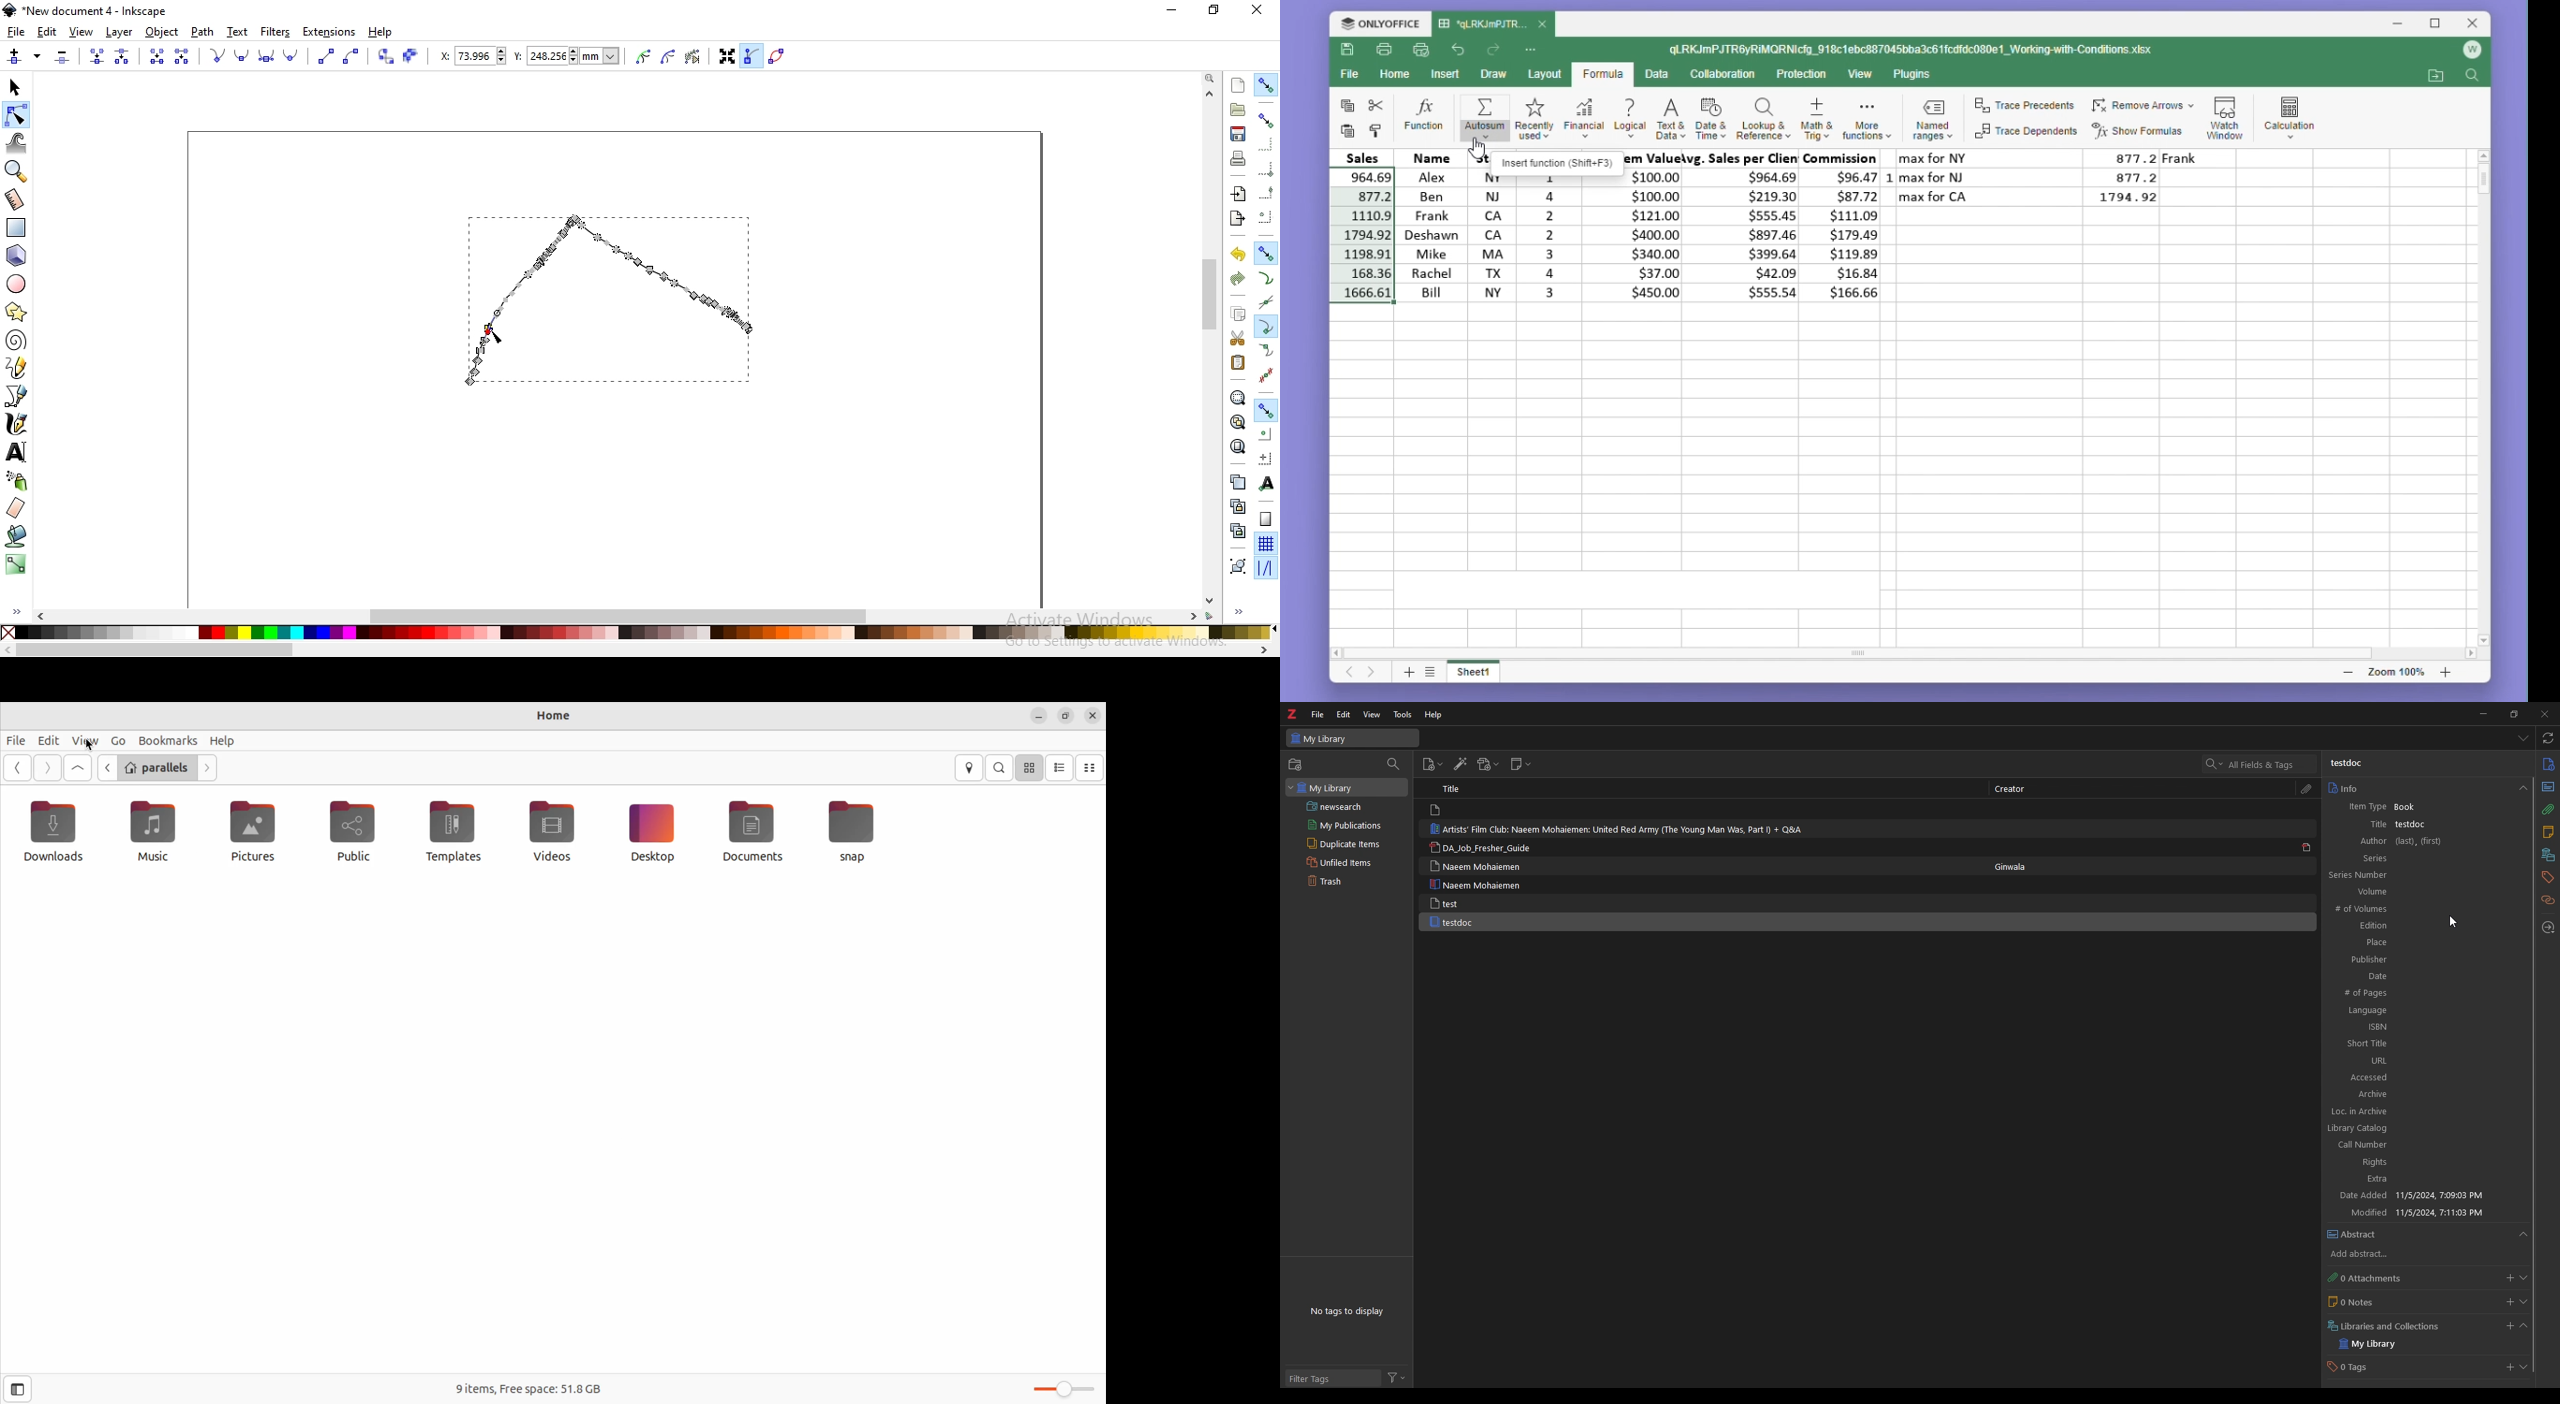 The width and height of the screenshot is (2576, 1428). I want to click on quick print, so click(1418, 49).